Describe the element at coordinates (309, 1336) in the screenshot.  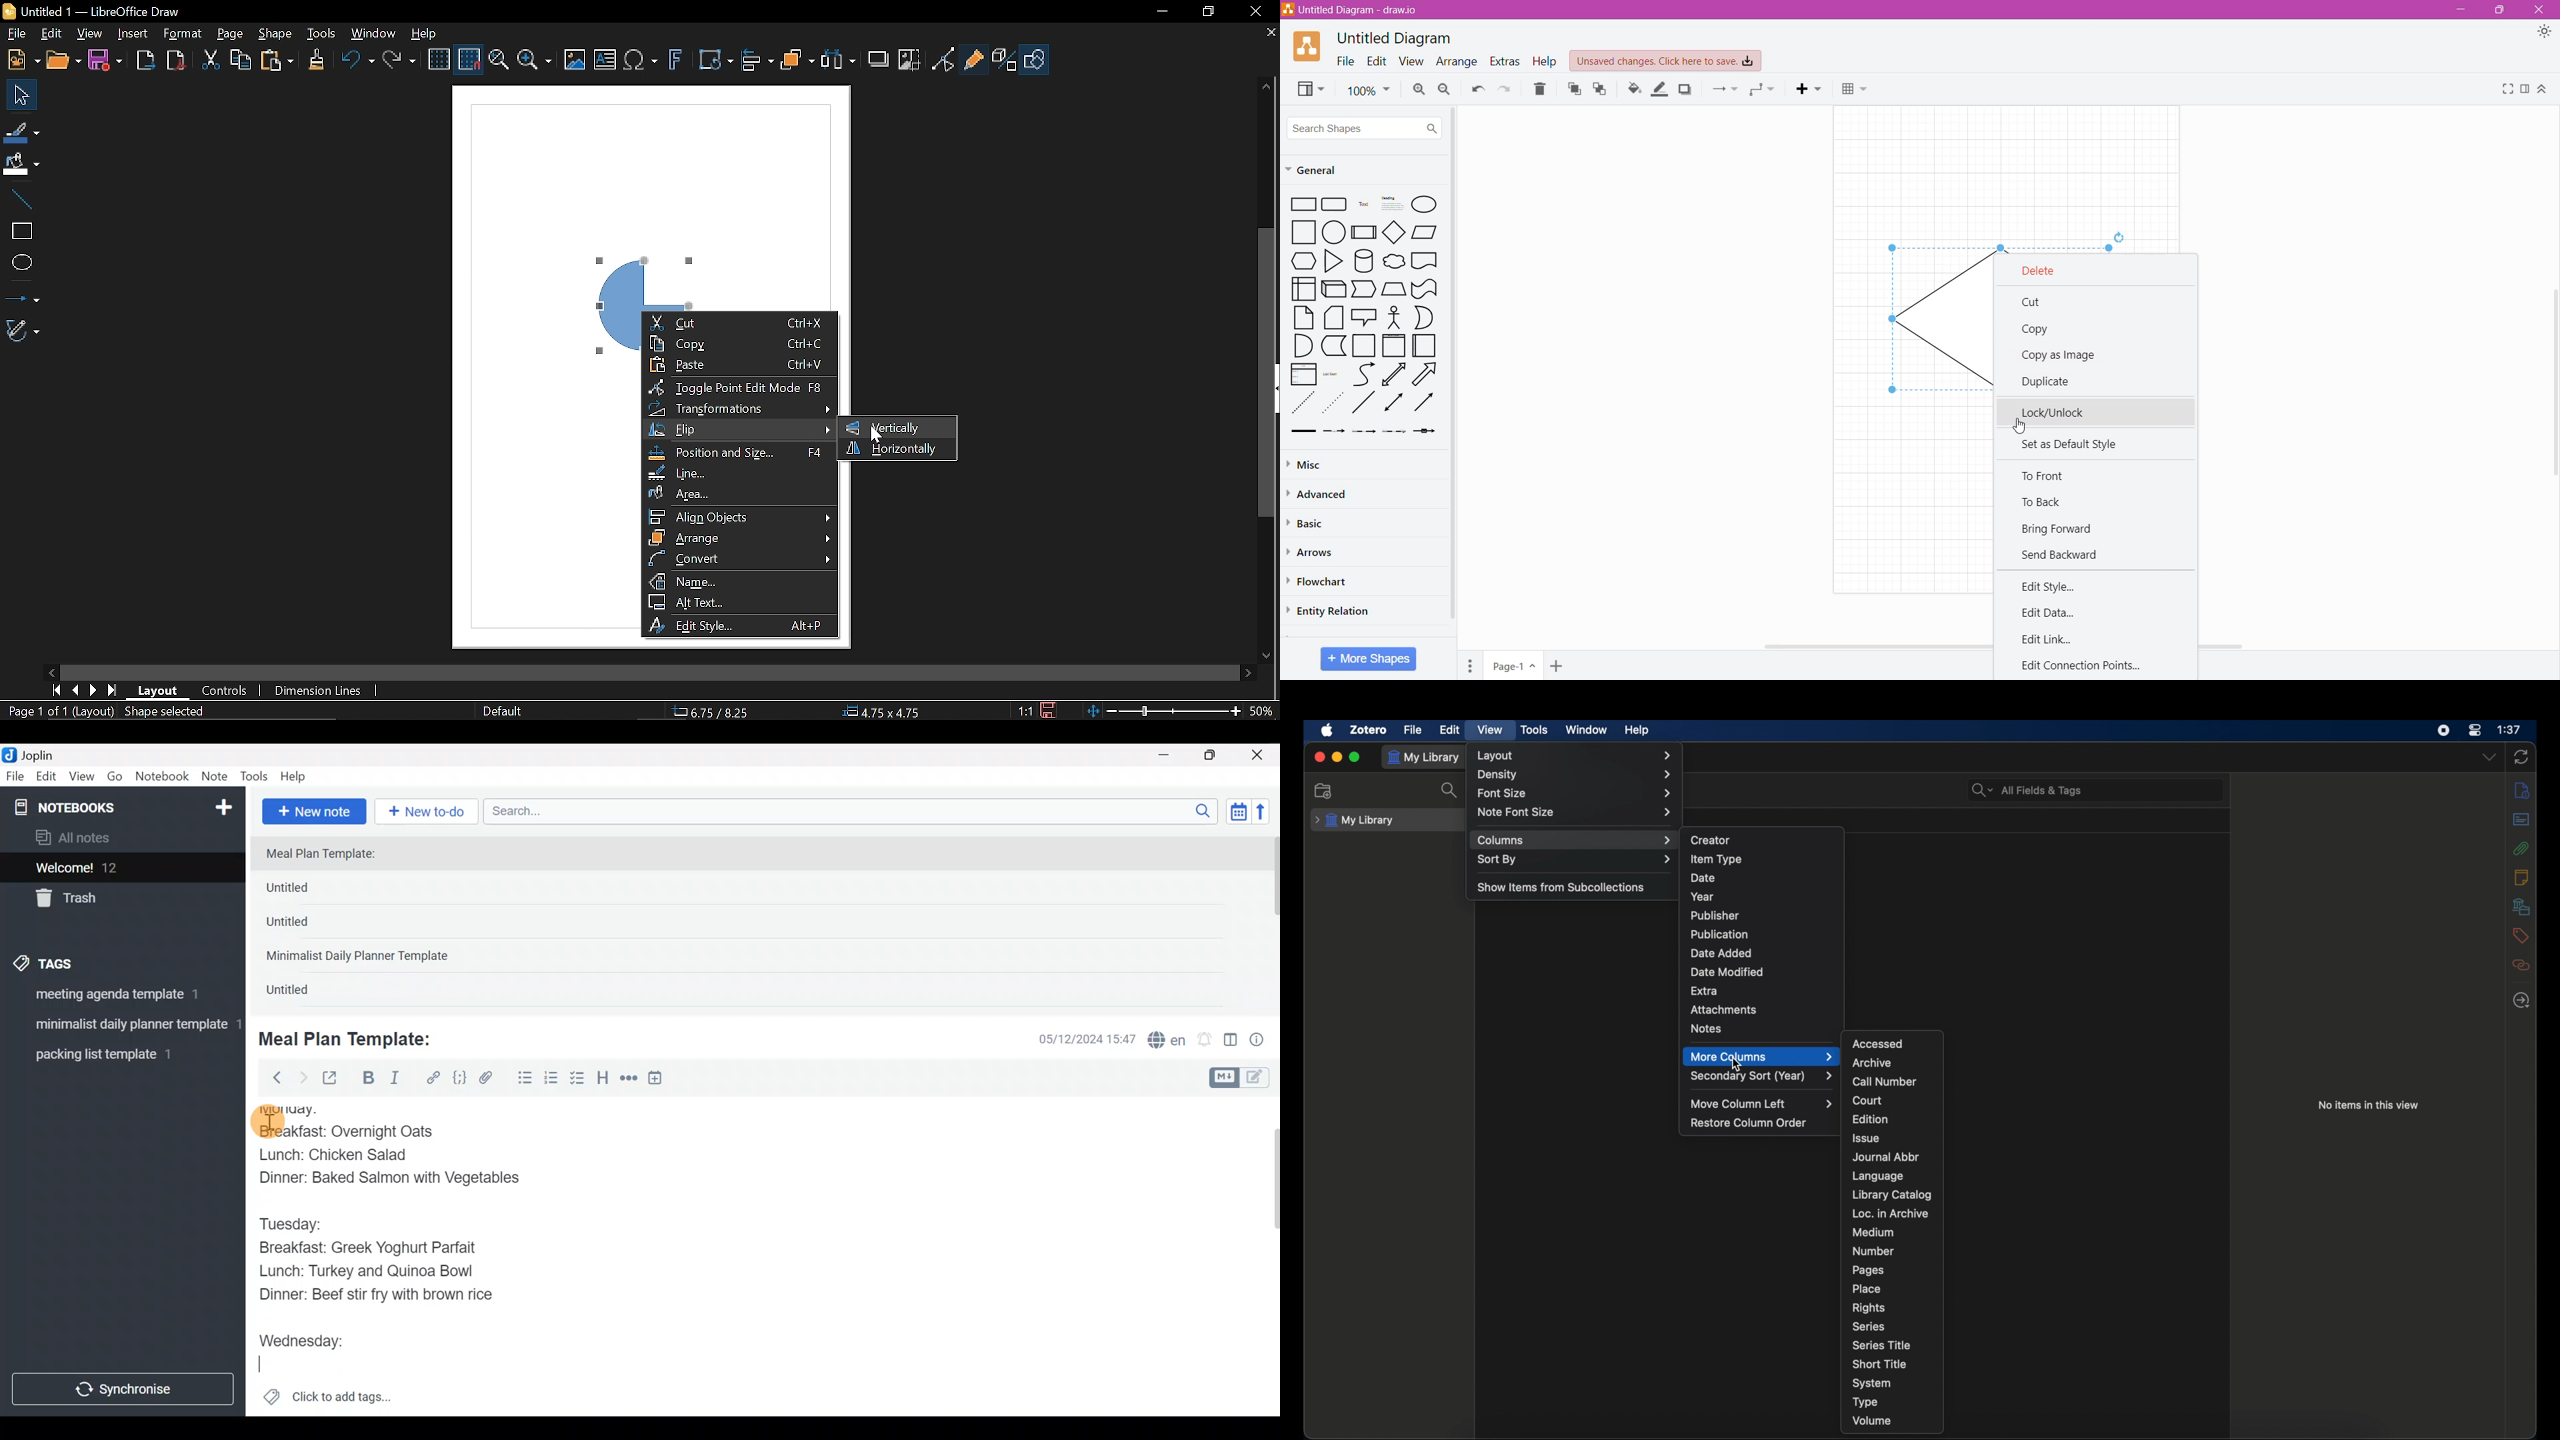
I see `Wednesday:` at that location.